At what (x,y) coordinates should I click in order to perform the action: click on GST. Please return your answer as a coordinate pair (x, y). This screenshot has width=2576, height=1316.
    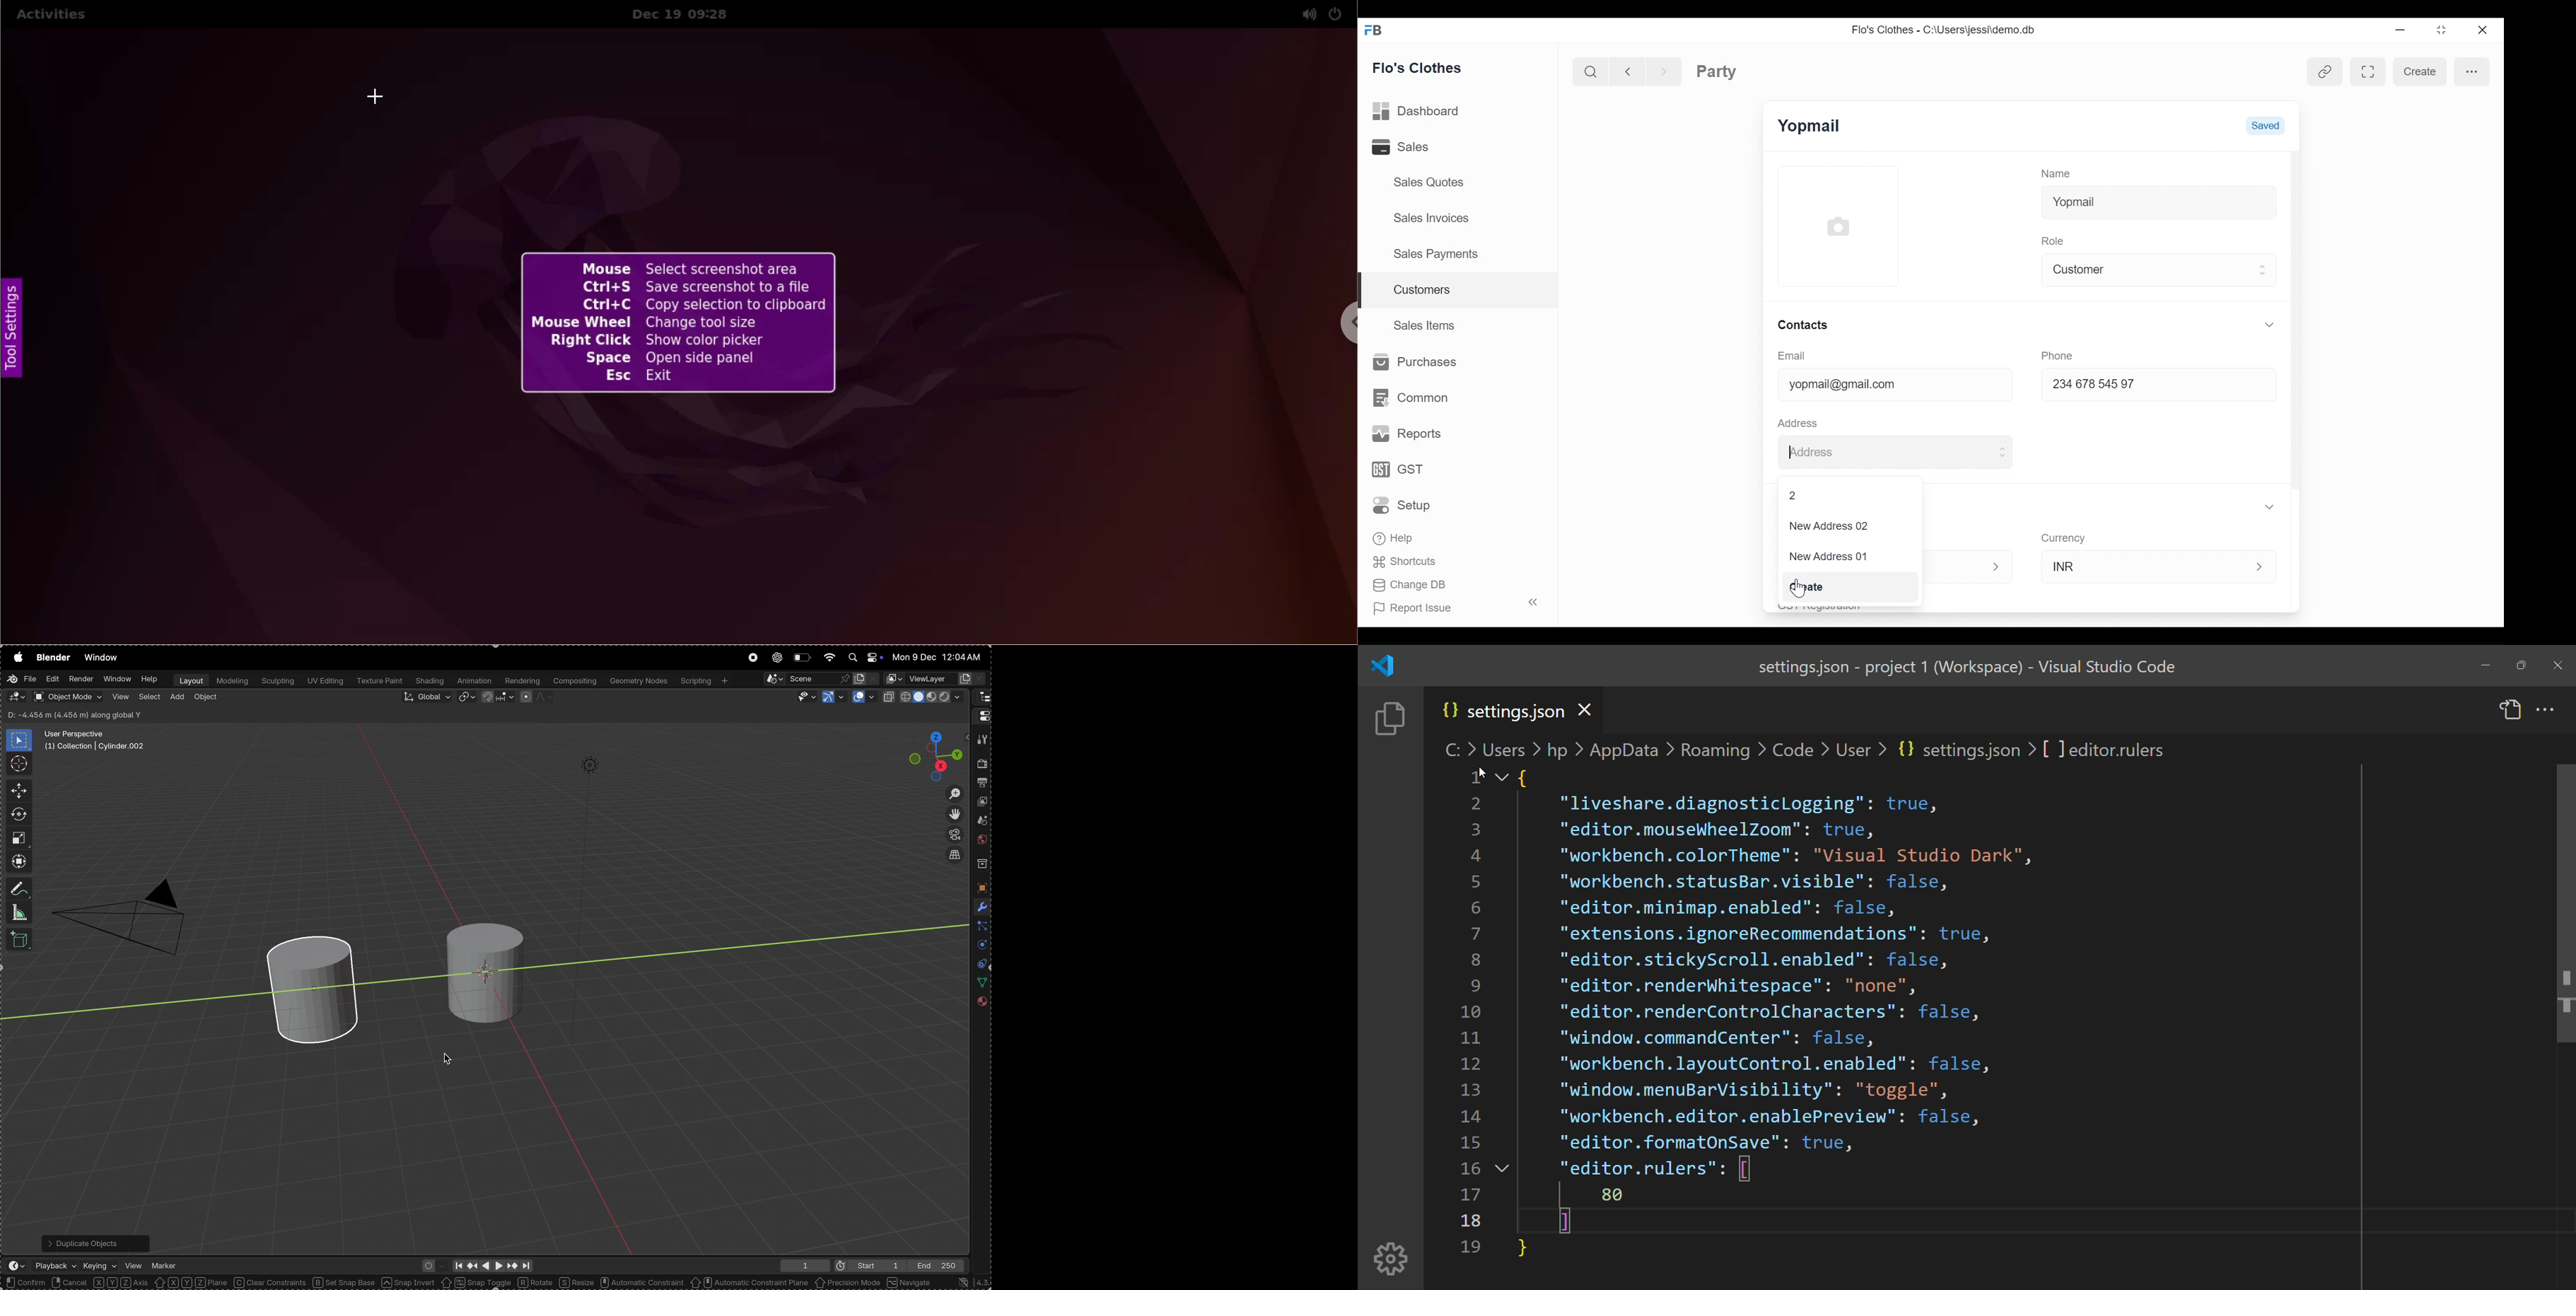
    Looking at the image, I should click on (1399, 471).